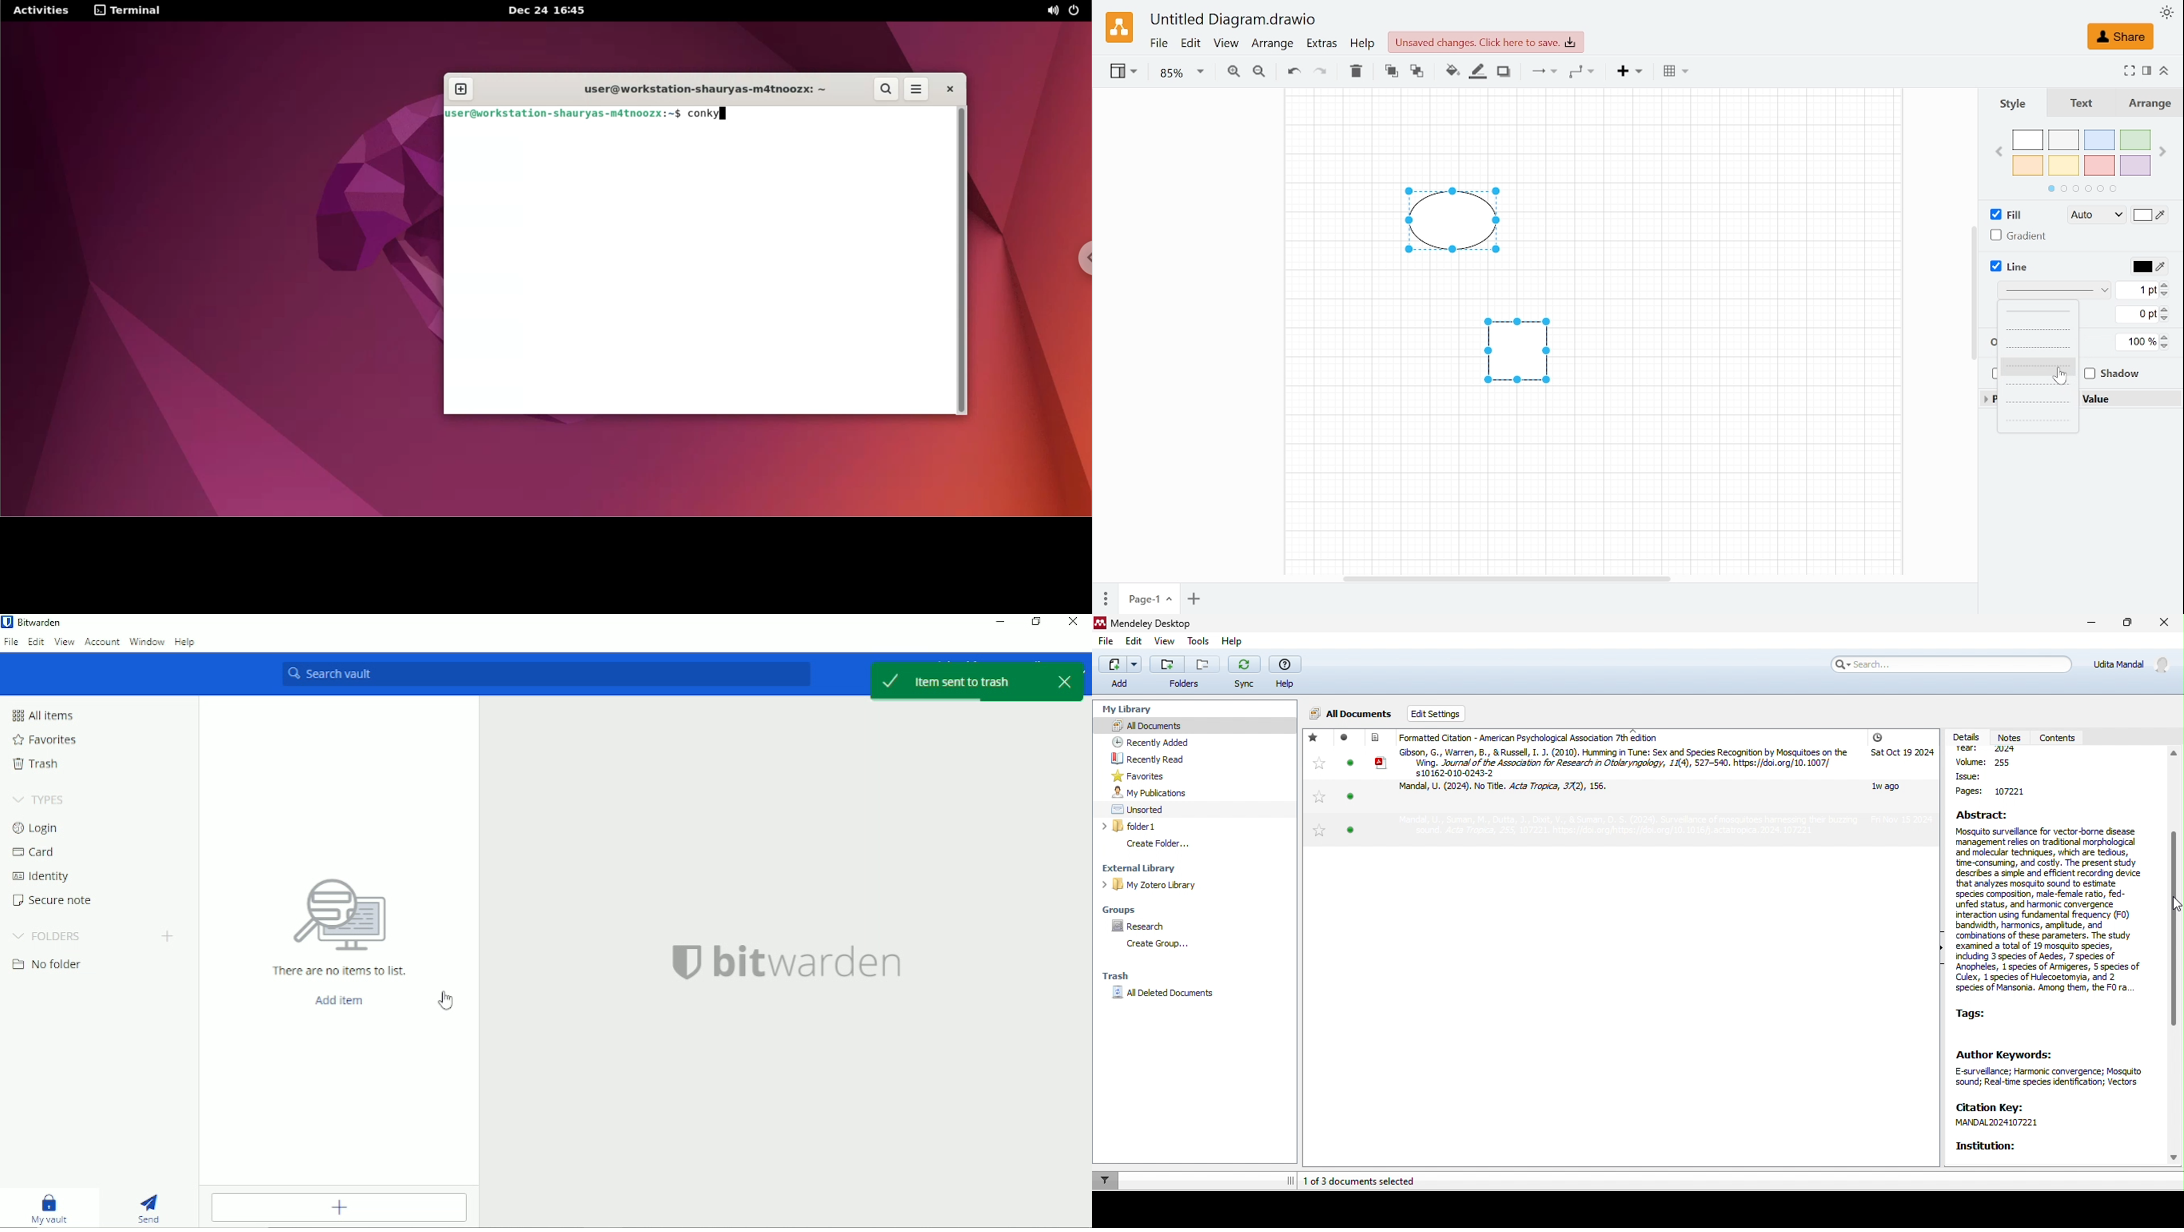  What do you see at coordinates (1352, 715) in the screenshot?
I see `All documents` at bounding box center [1352, 715].